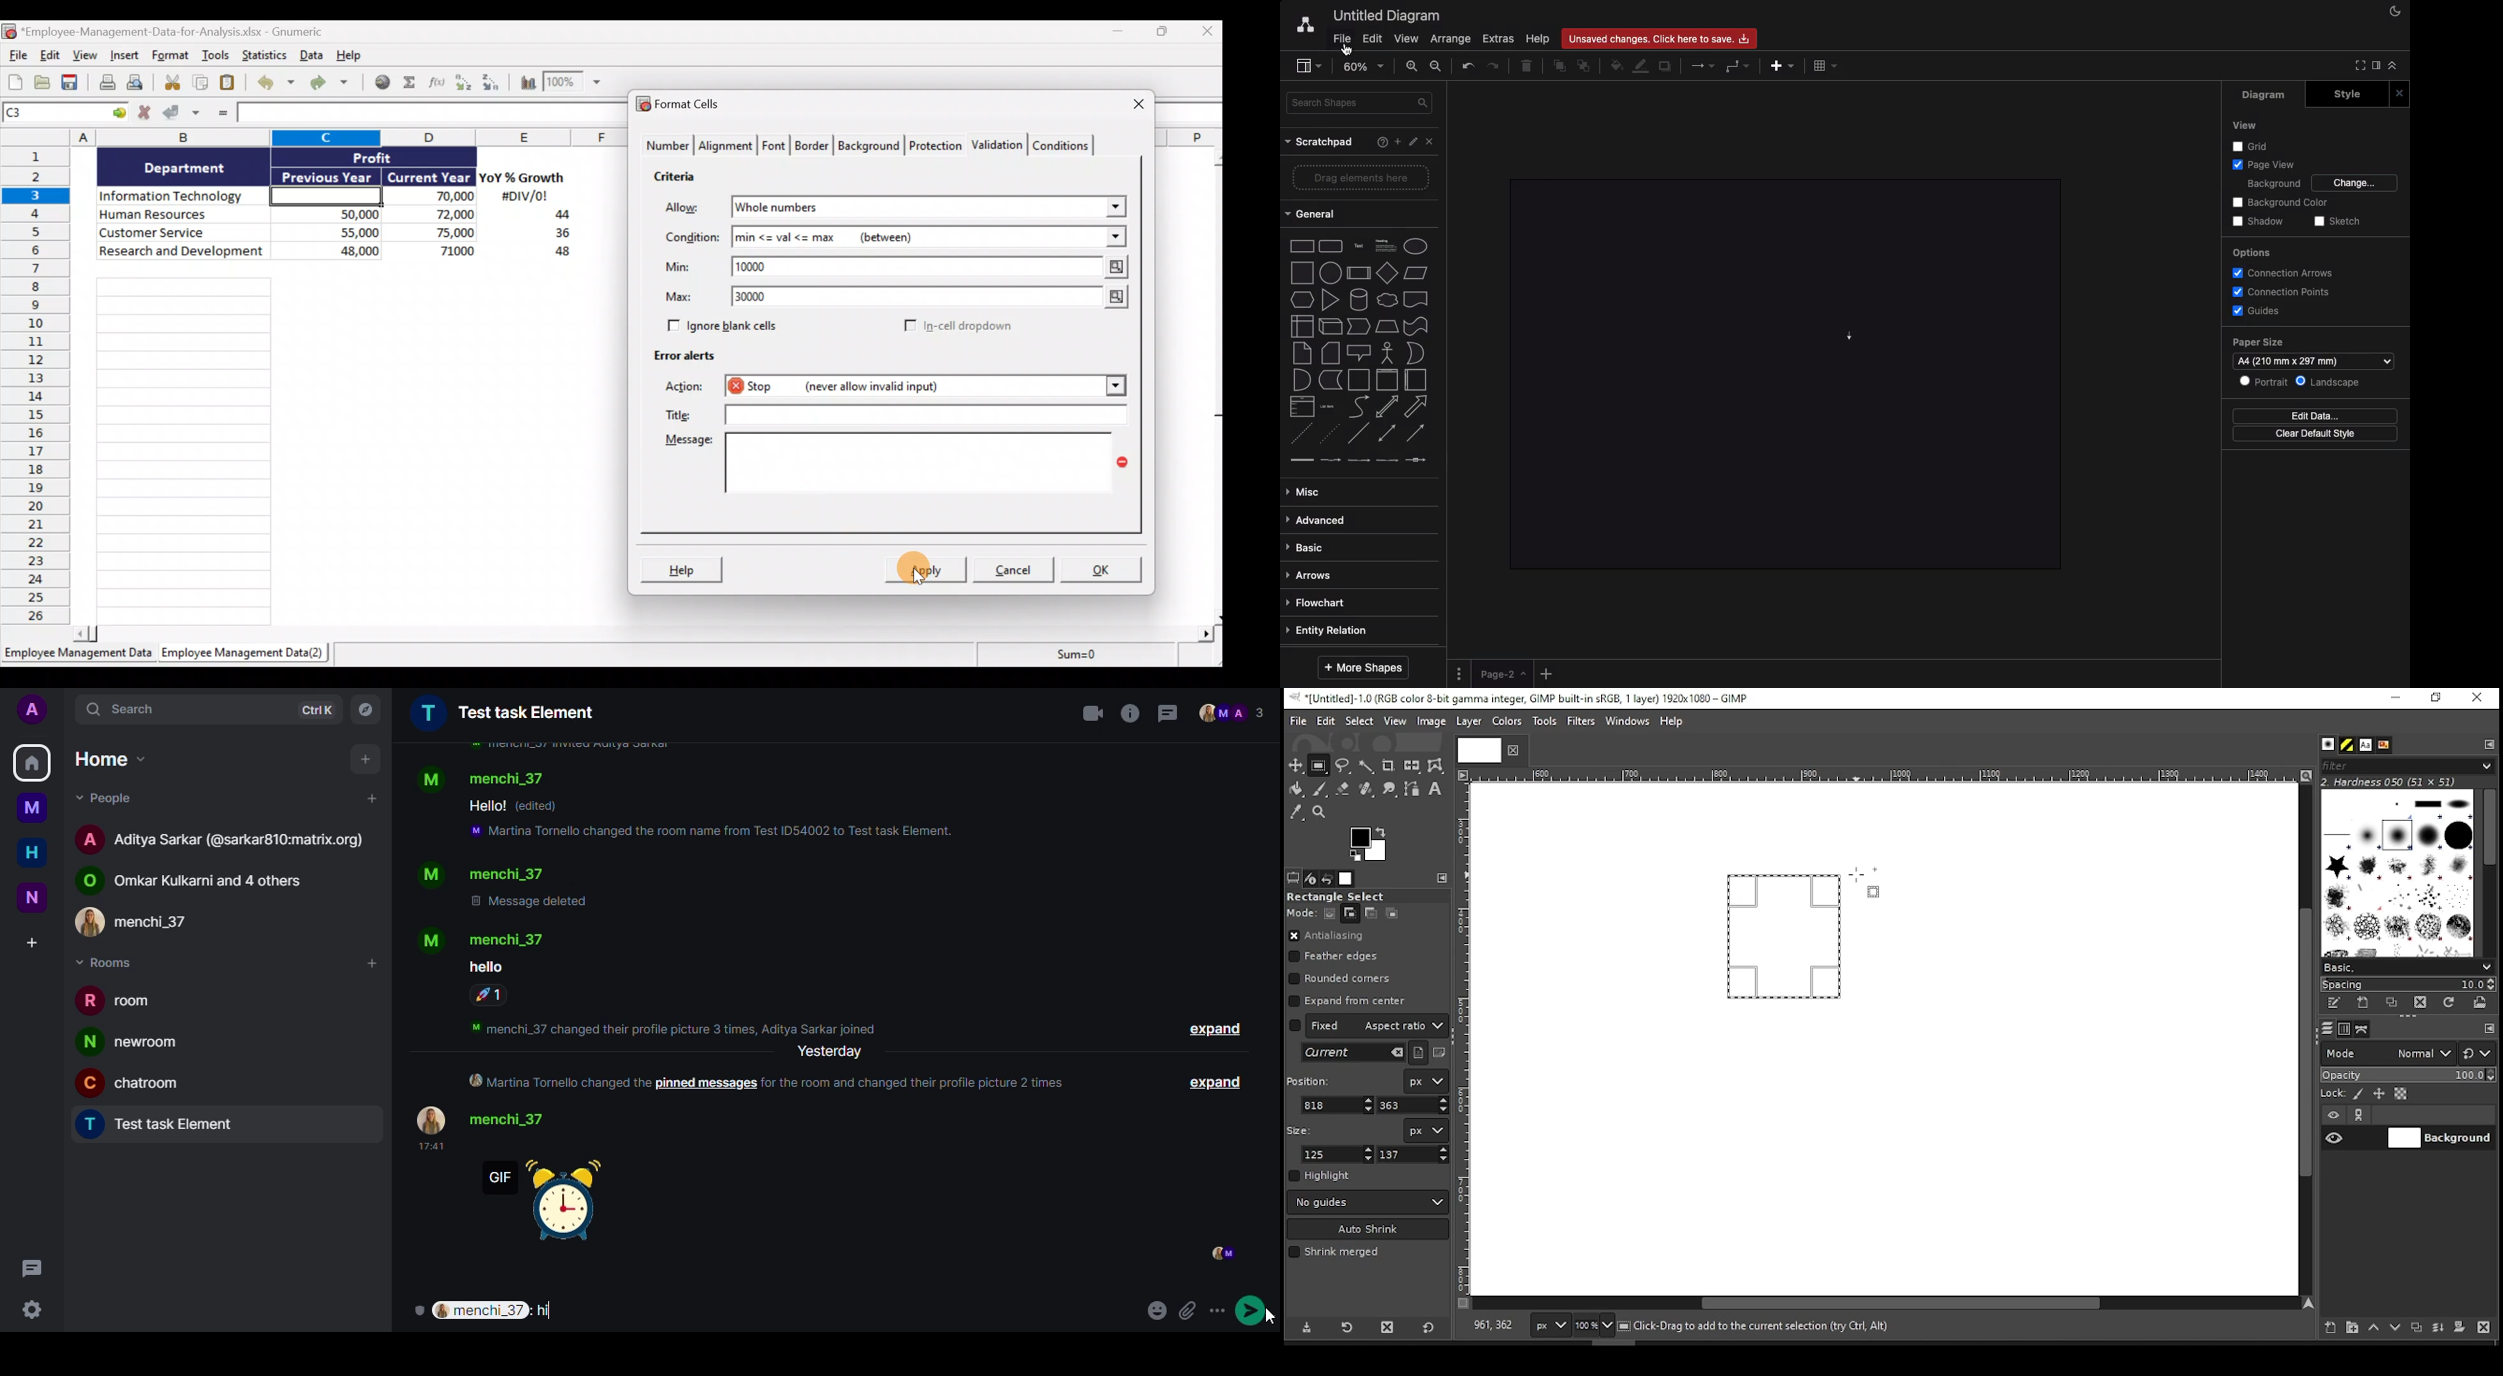 The image size is (2520, 1400). I want to click on user selected, so click(479, 1309).